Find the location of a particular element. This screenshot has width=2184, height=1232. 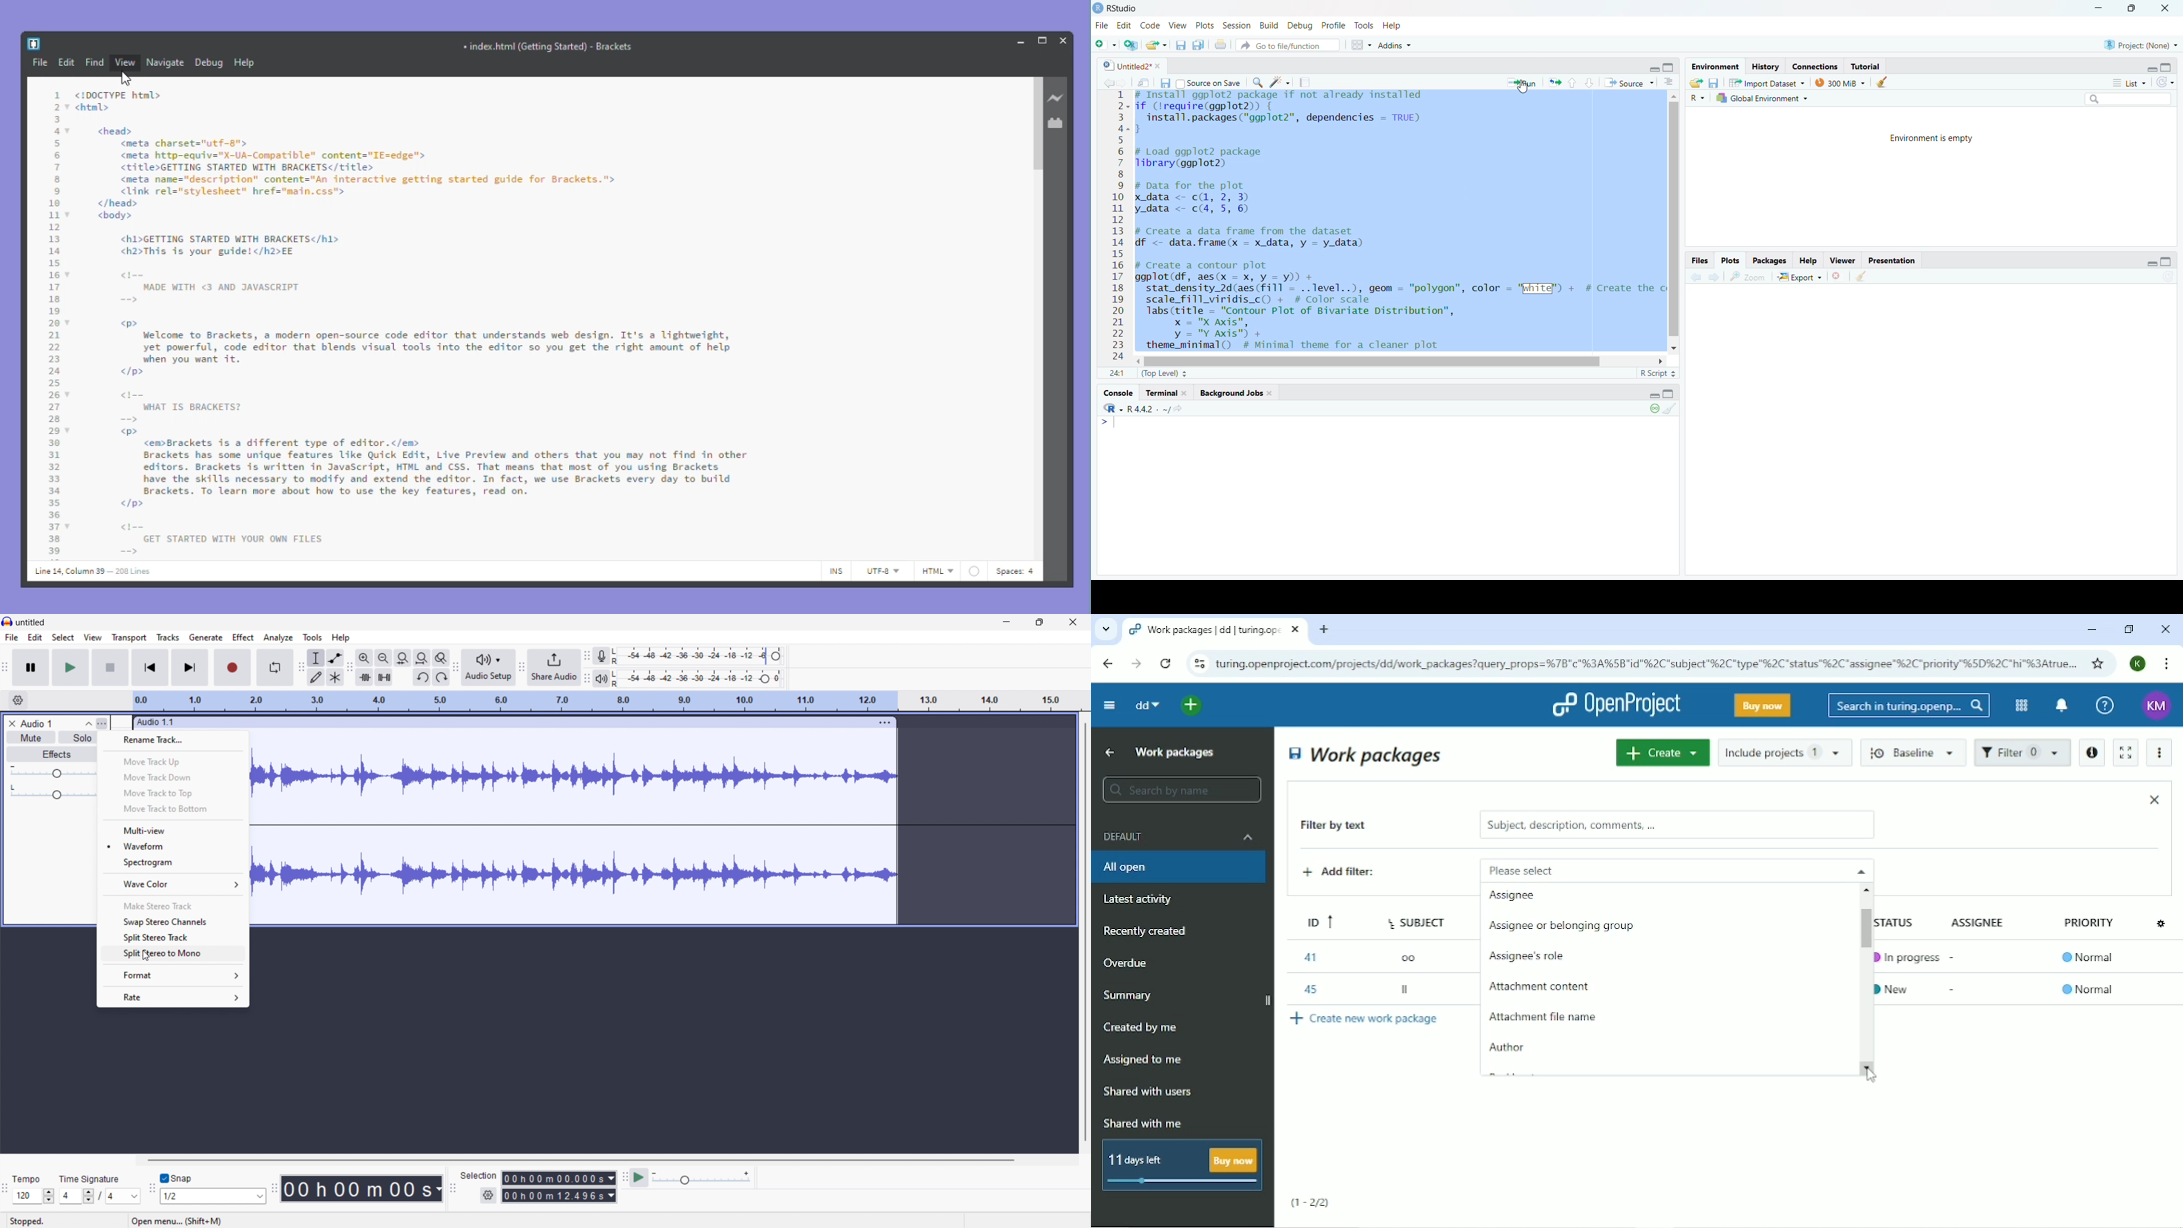

refresh is located at coordinates (2169, 82).